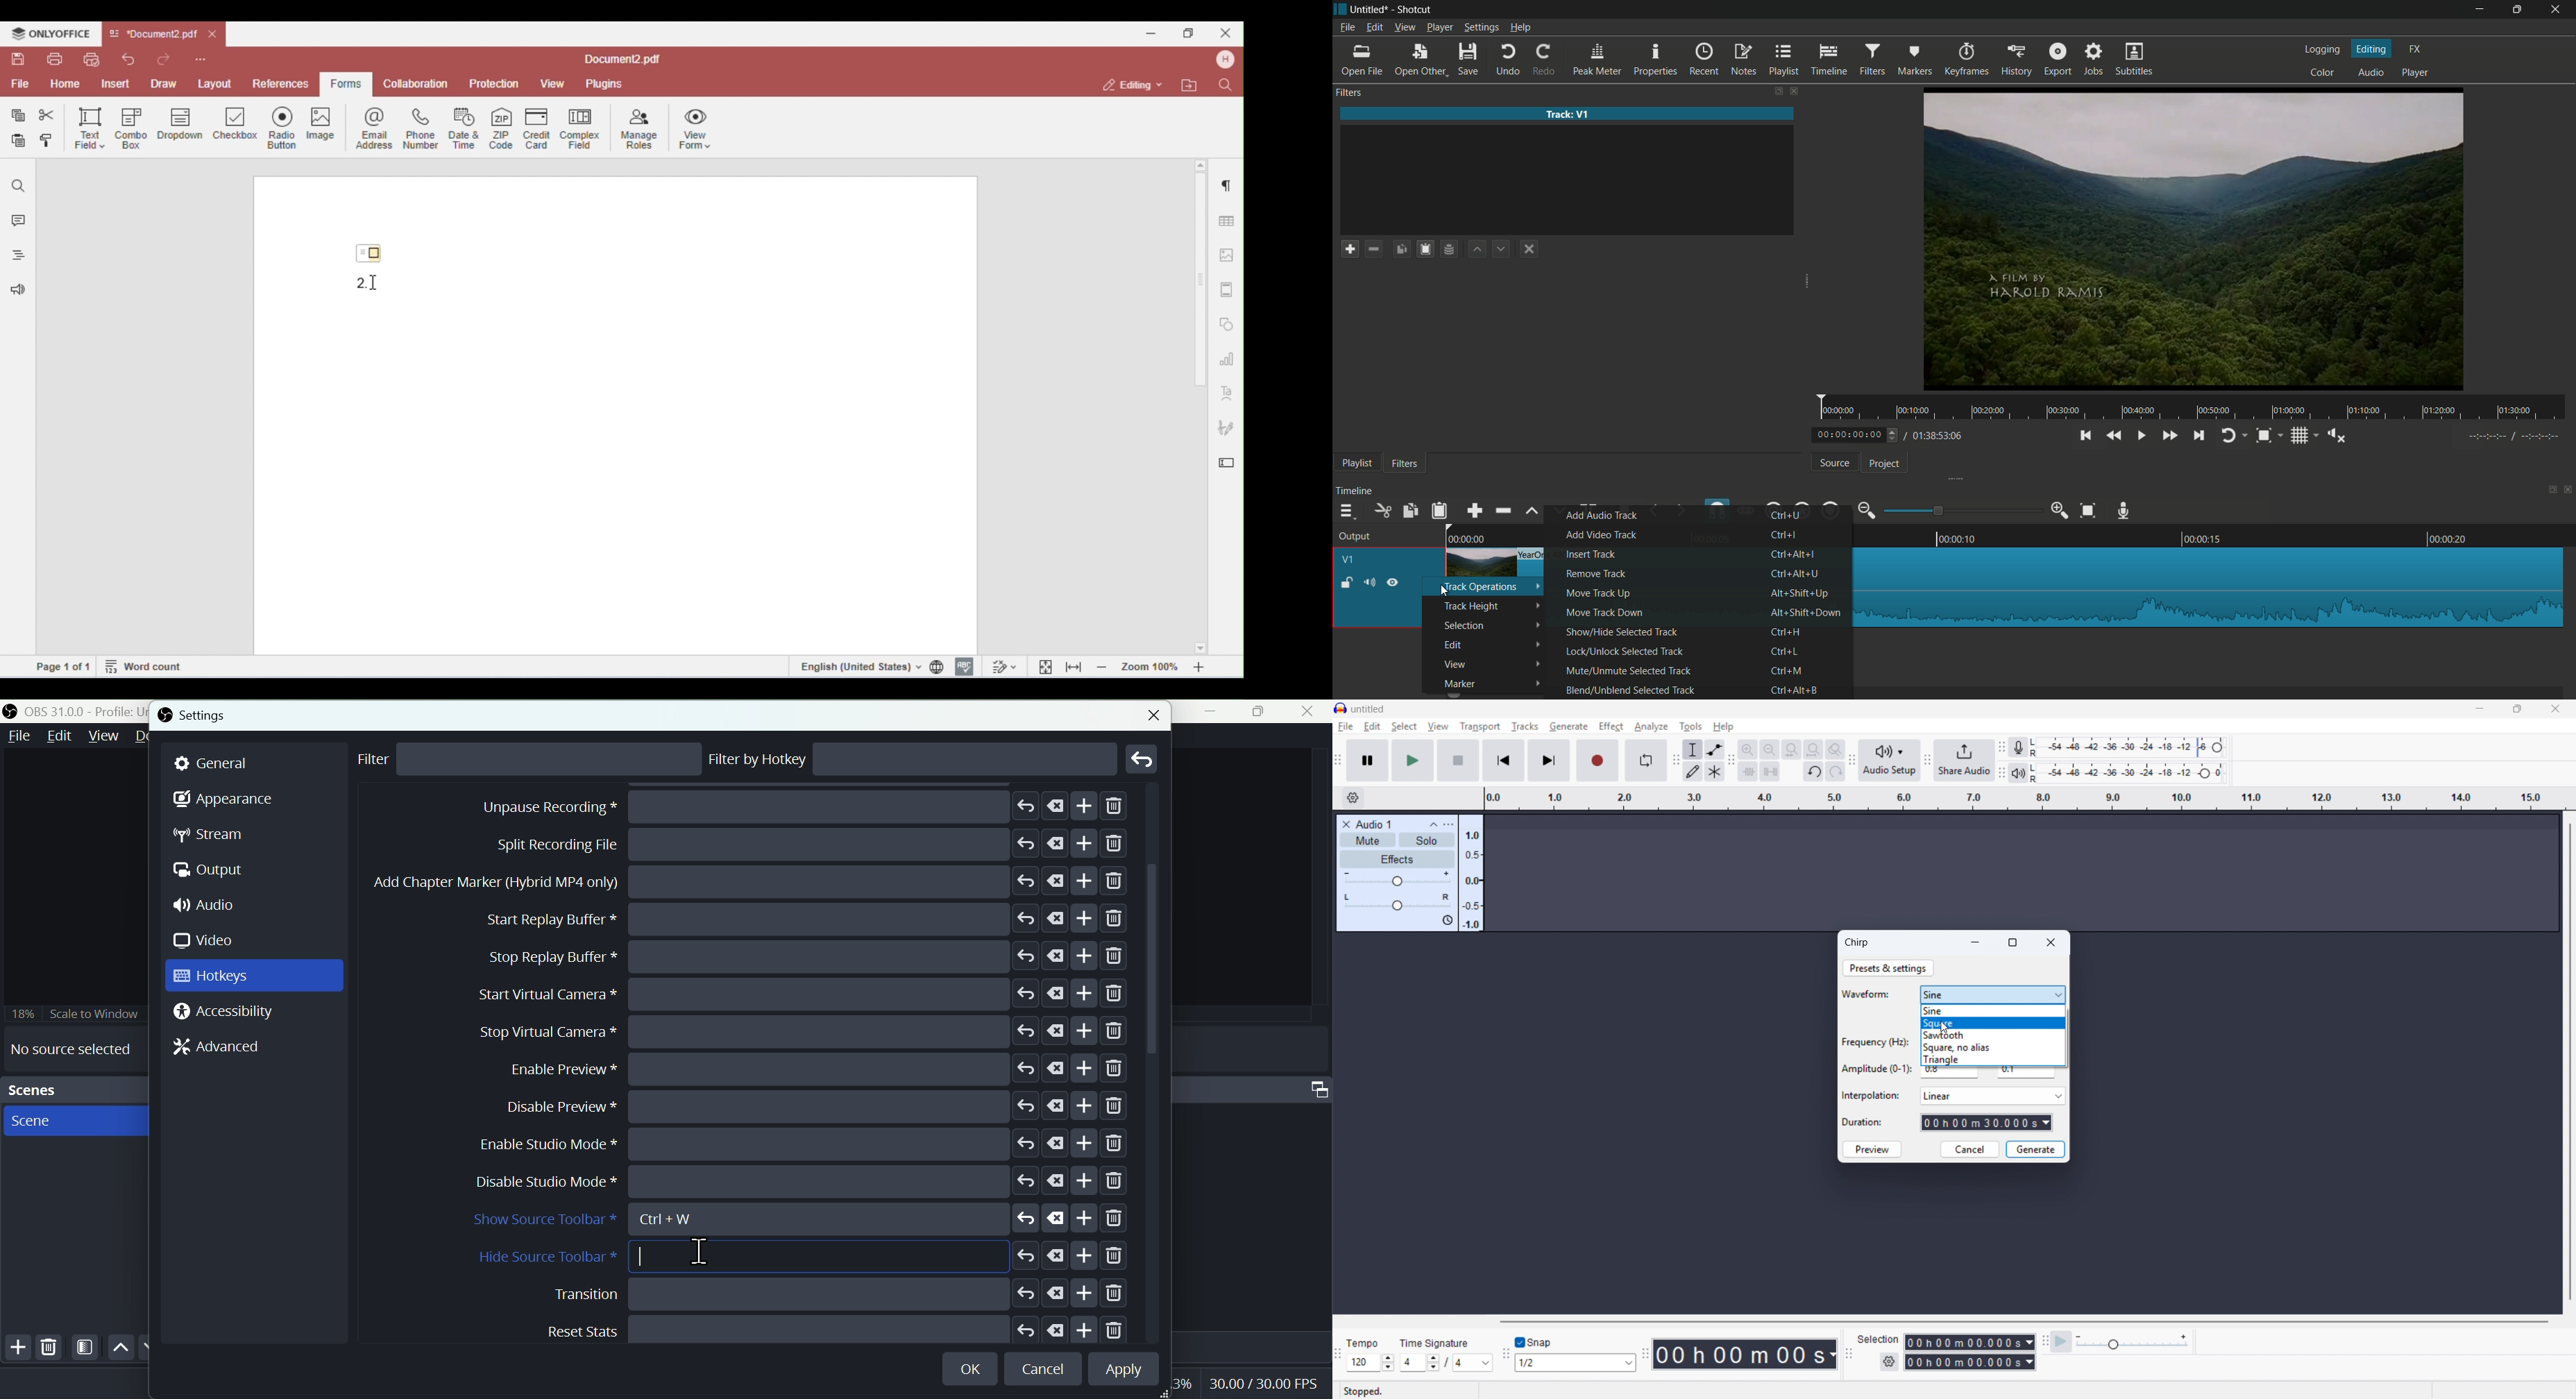 The width and height of the screenshot is (2576, 1400). I want to click on Unpause recording, so click(811, 956).